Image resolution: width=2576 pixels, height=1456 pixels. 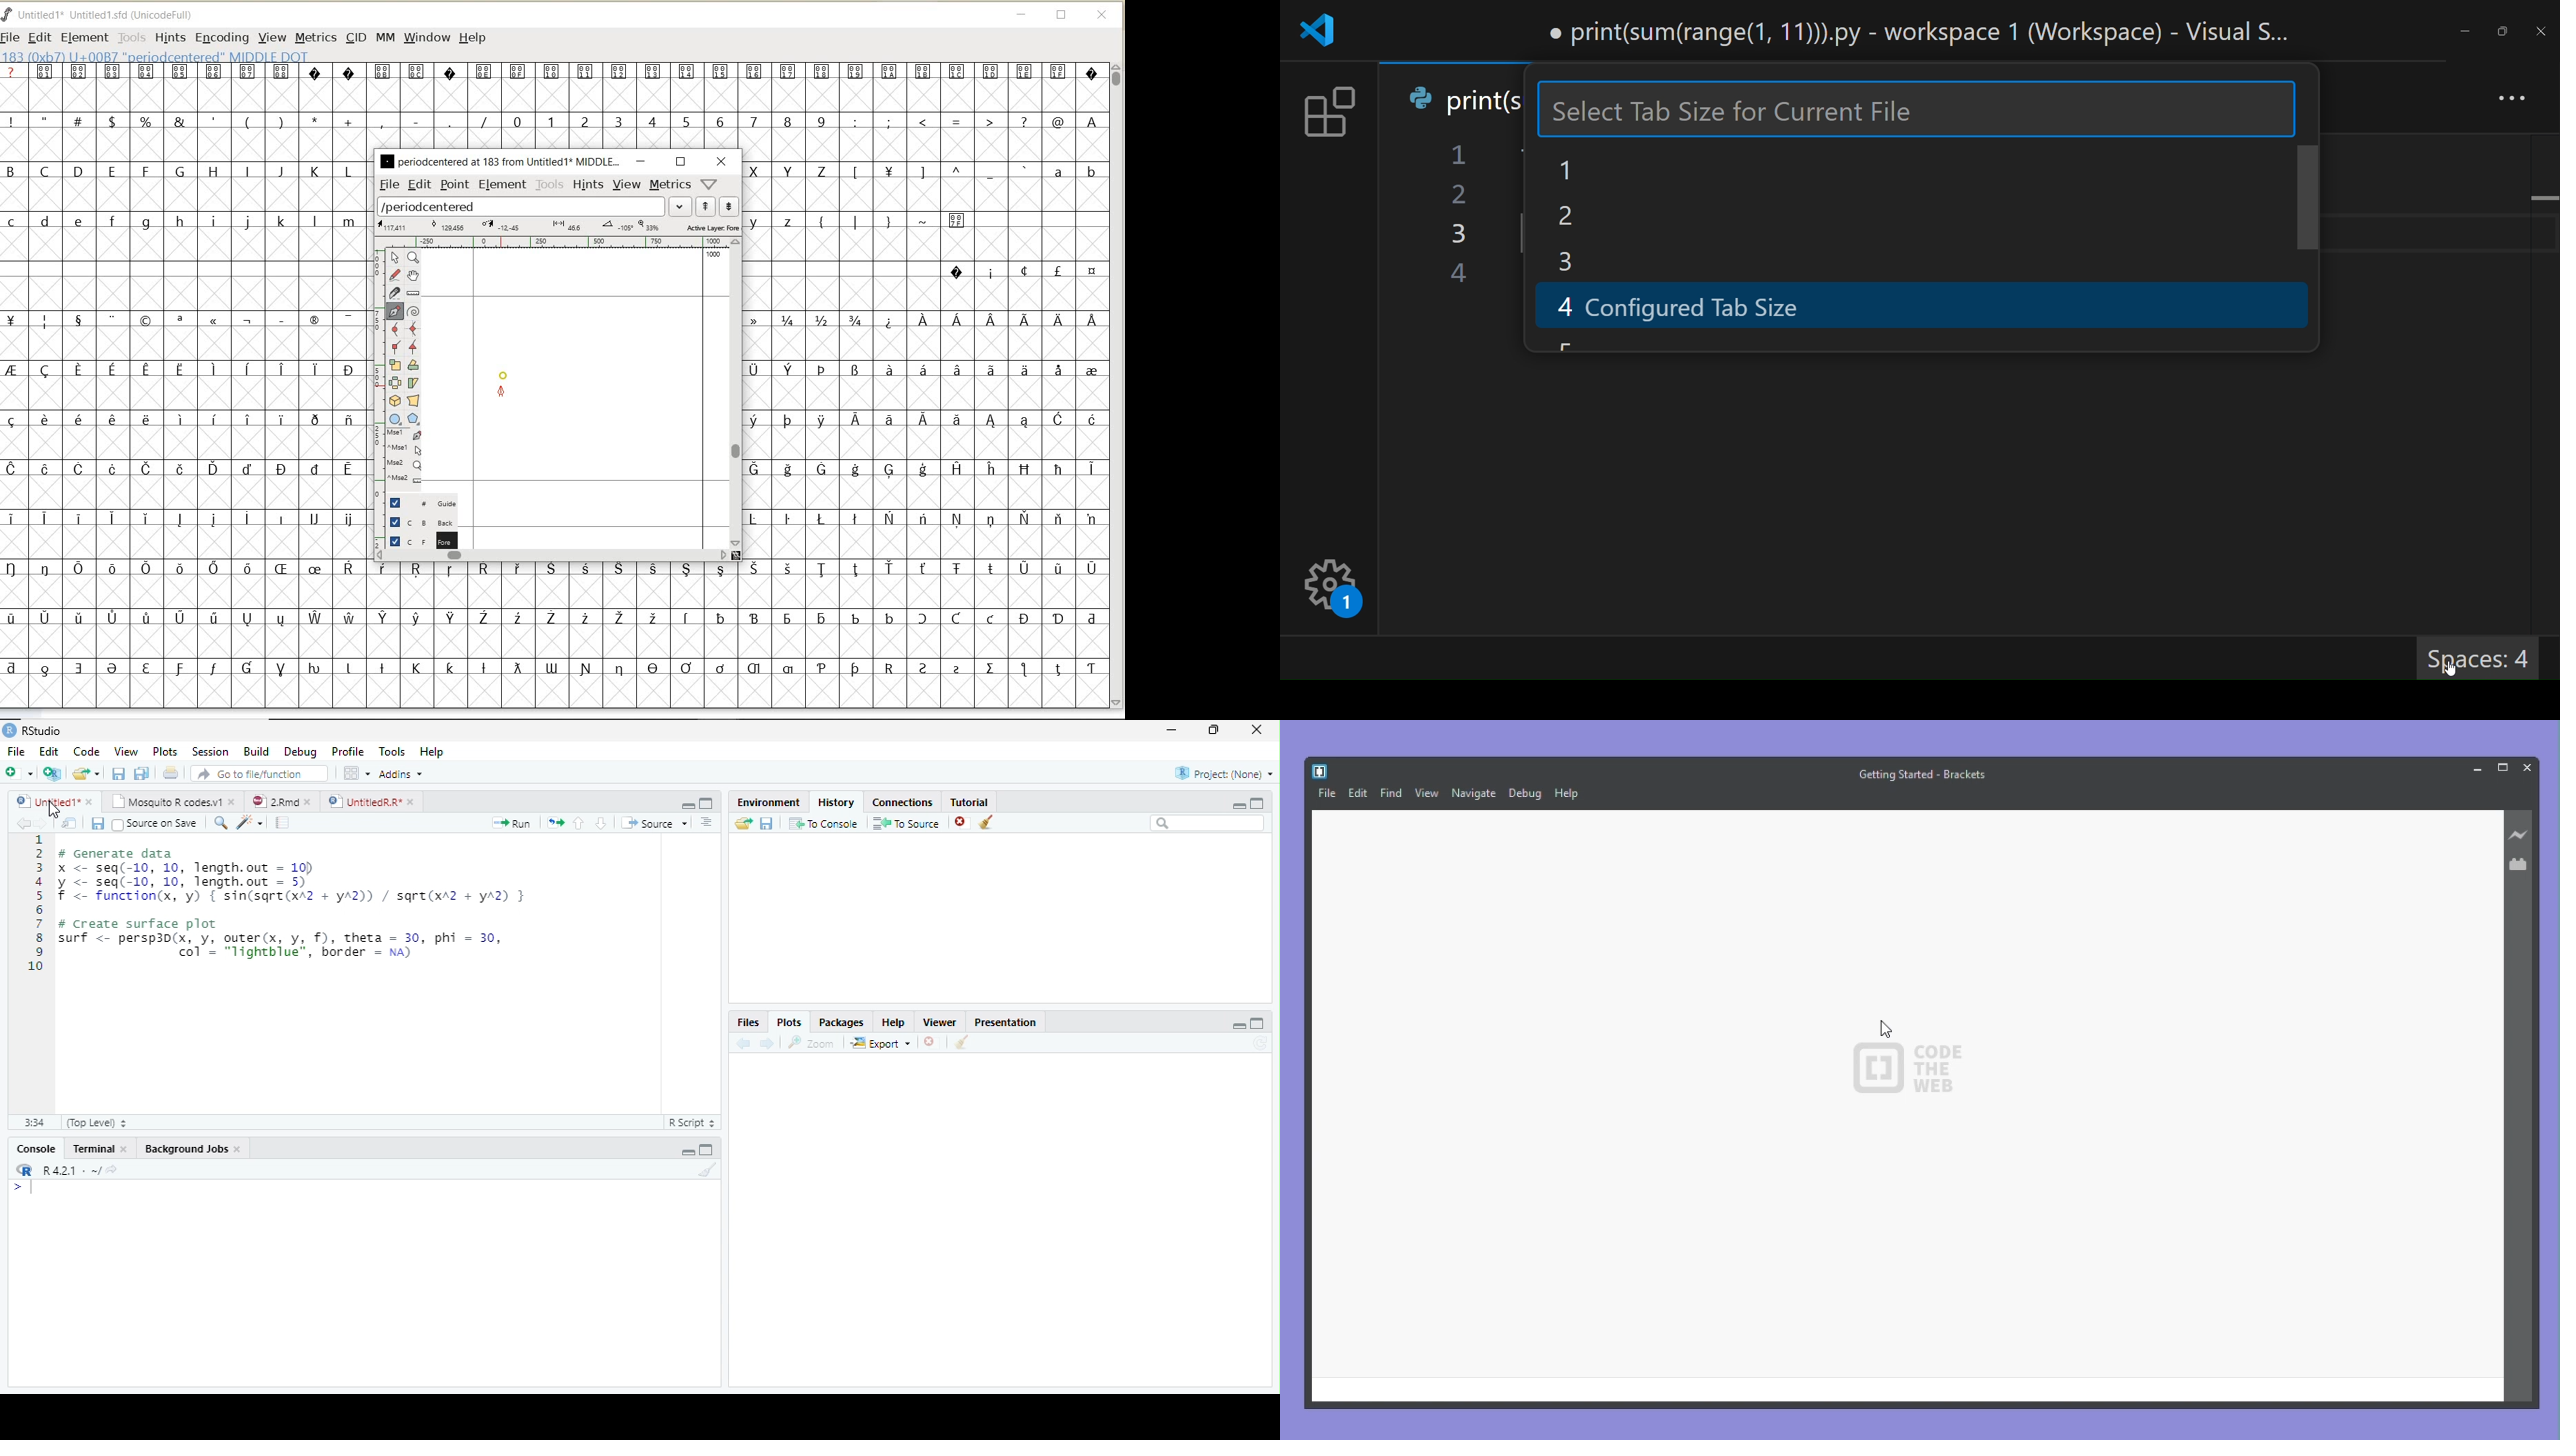 I want to click on Session, so click(x=209, y=752).